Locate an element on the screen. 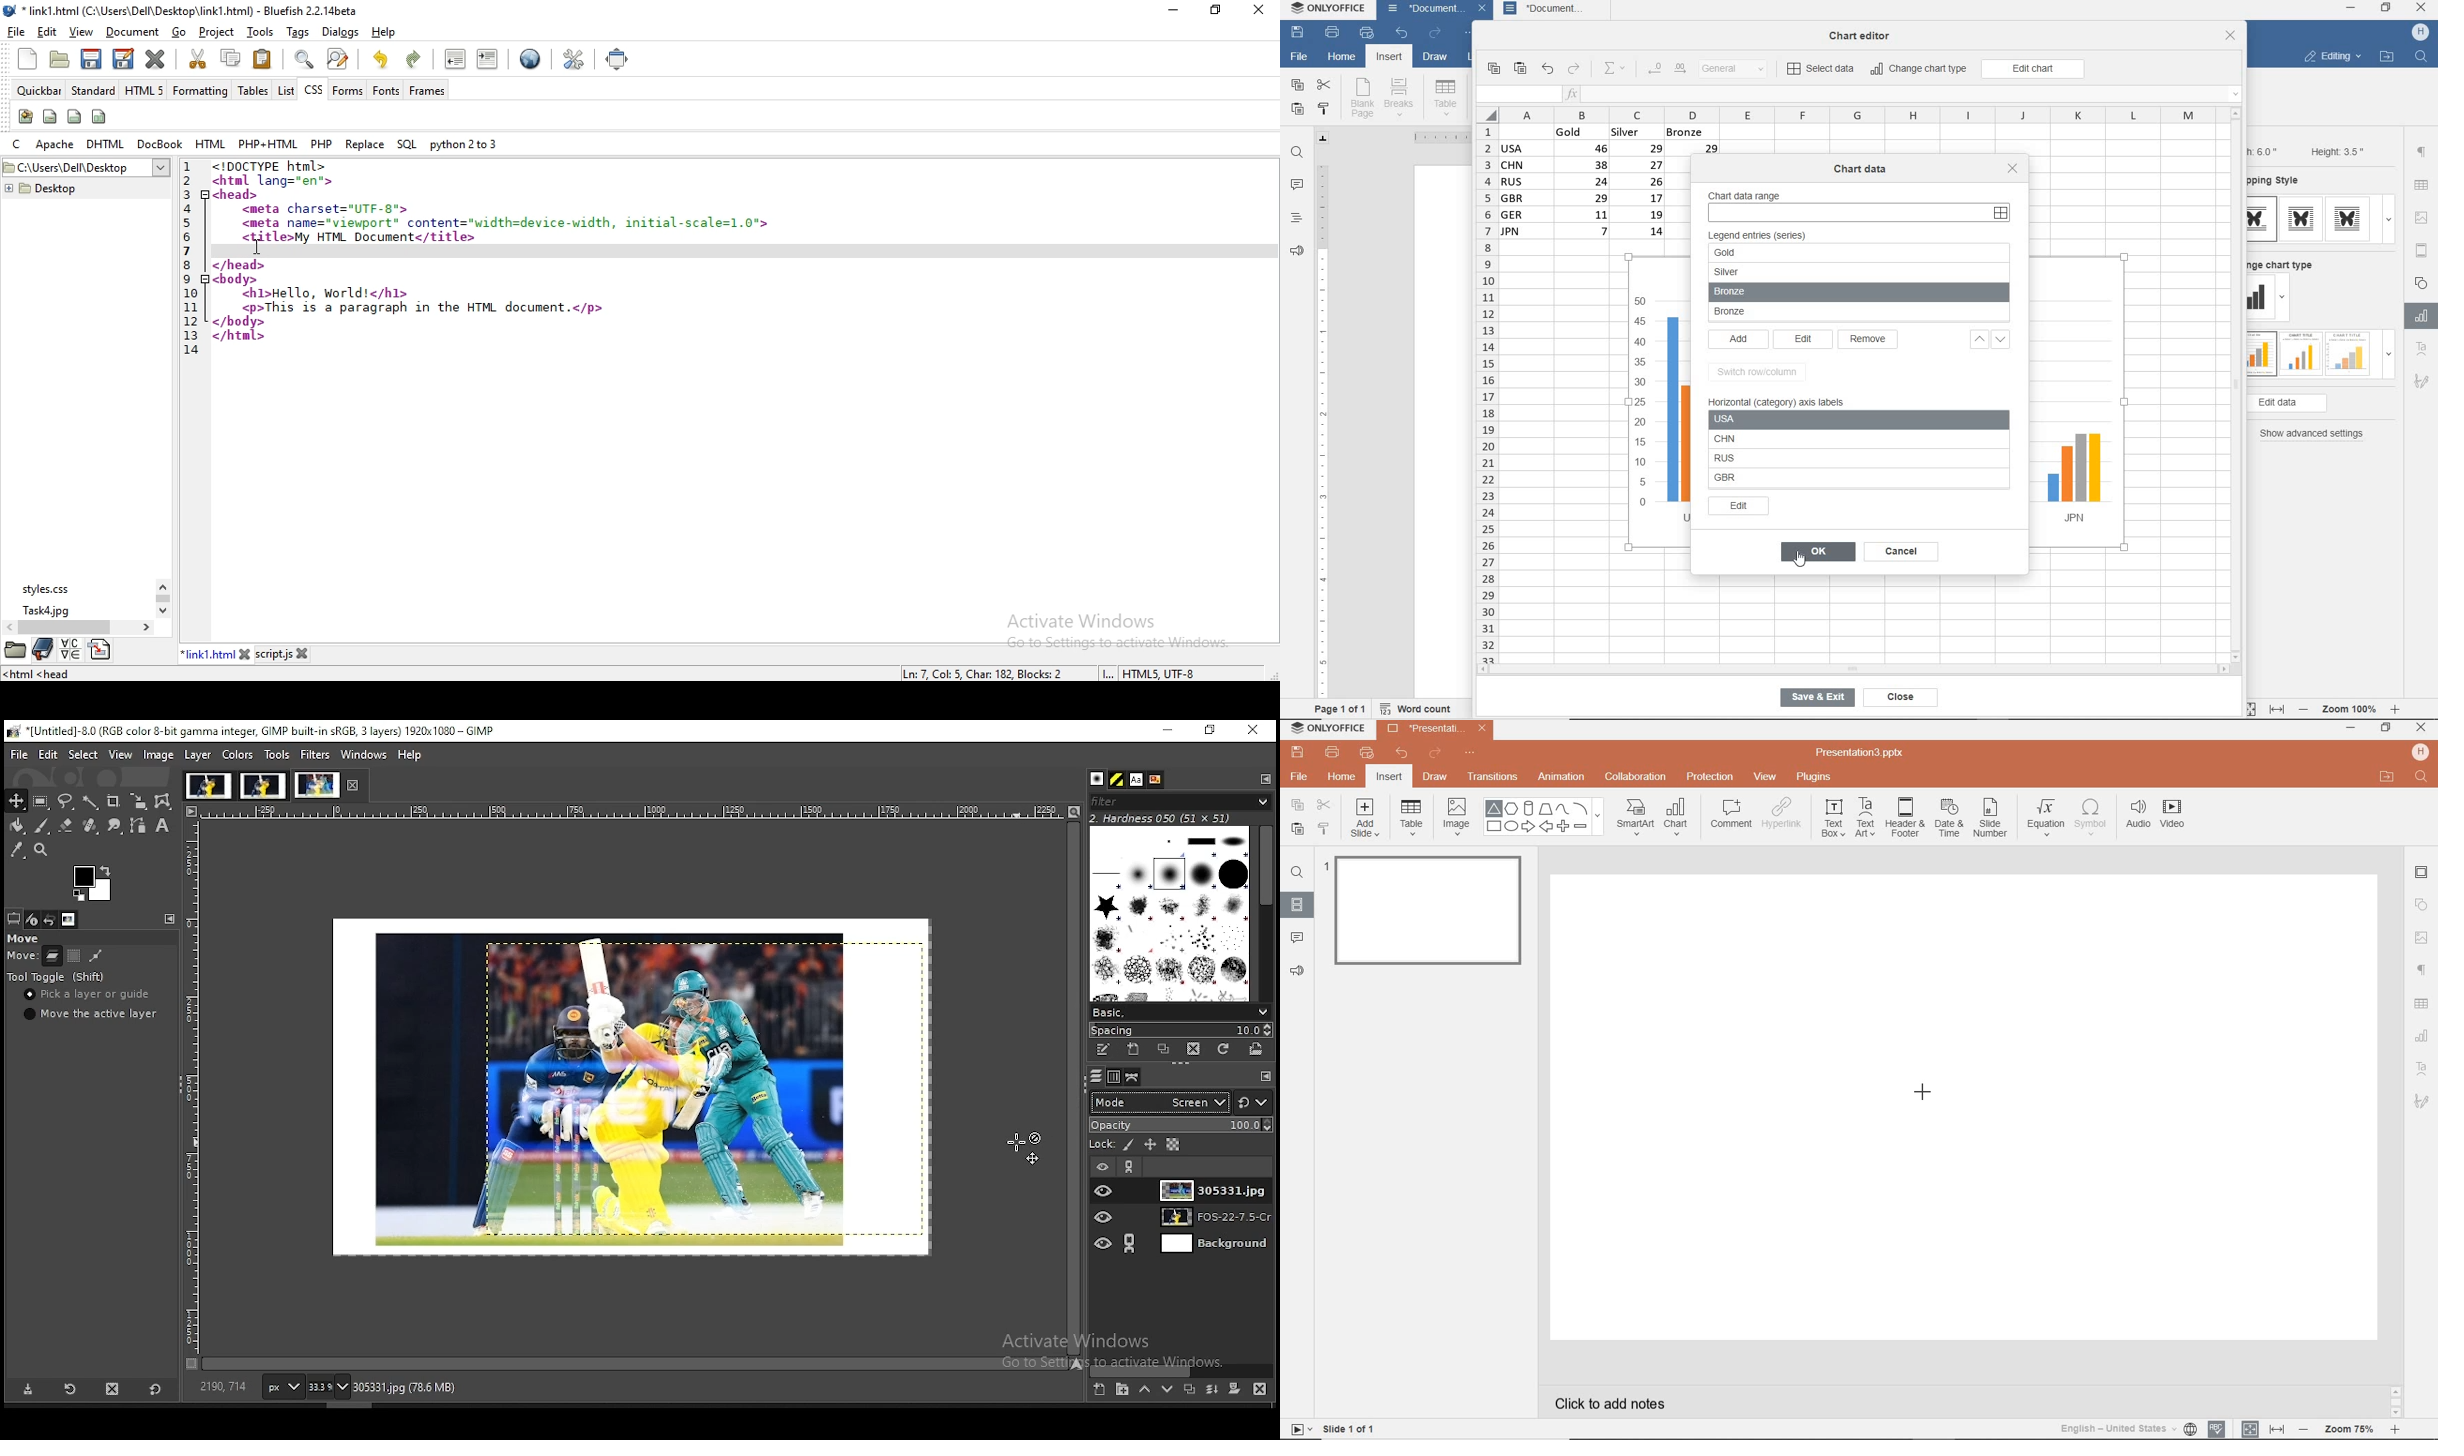  desktop is located at coordinates (40, 189).